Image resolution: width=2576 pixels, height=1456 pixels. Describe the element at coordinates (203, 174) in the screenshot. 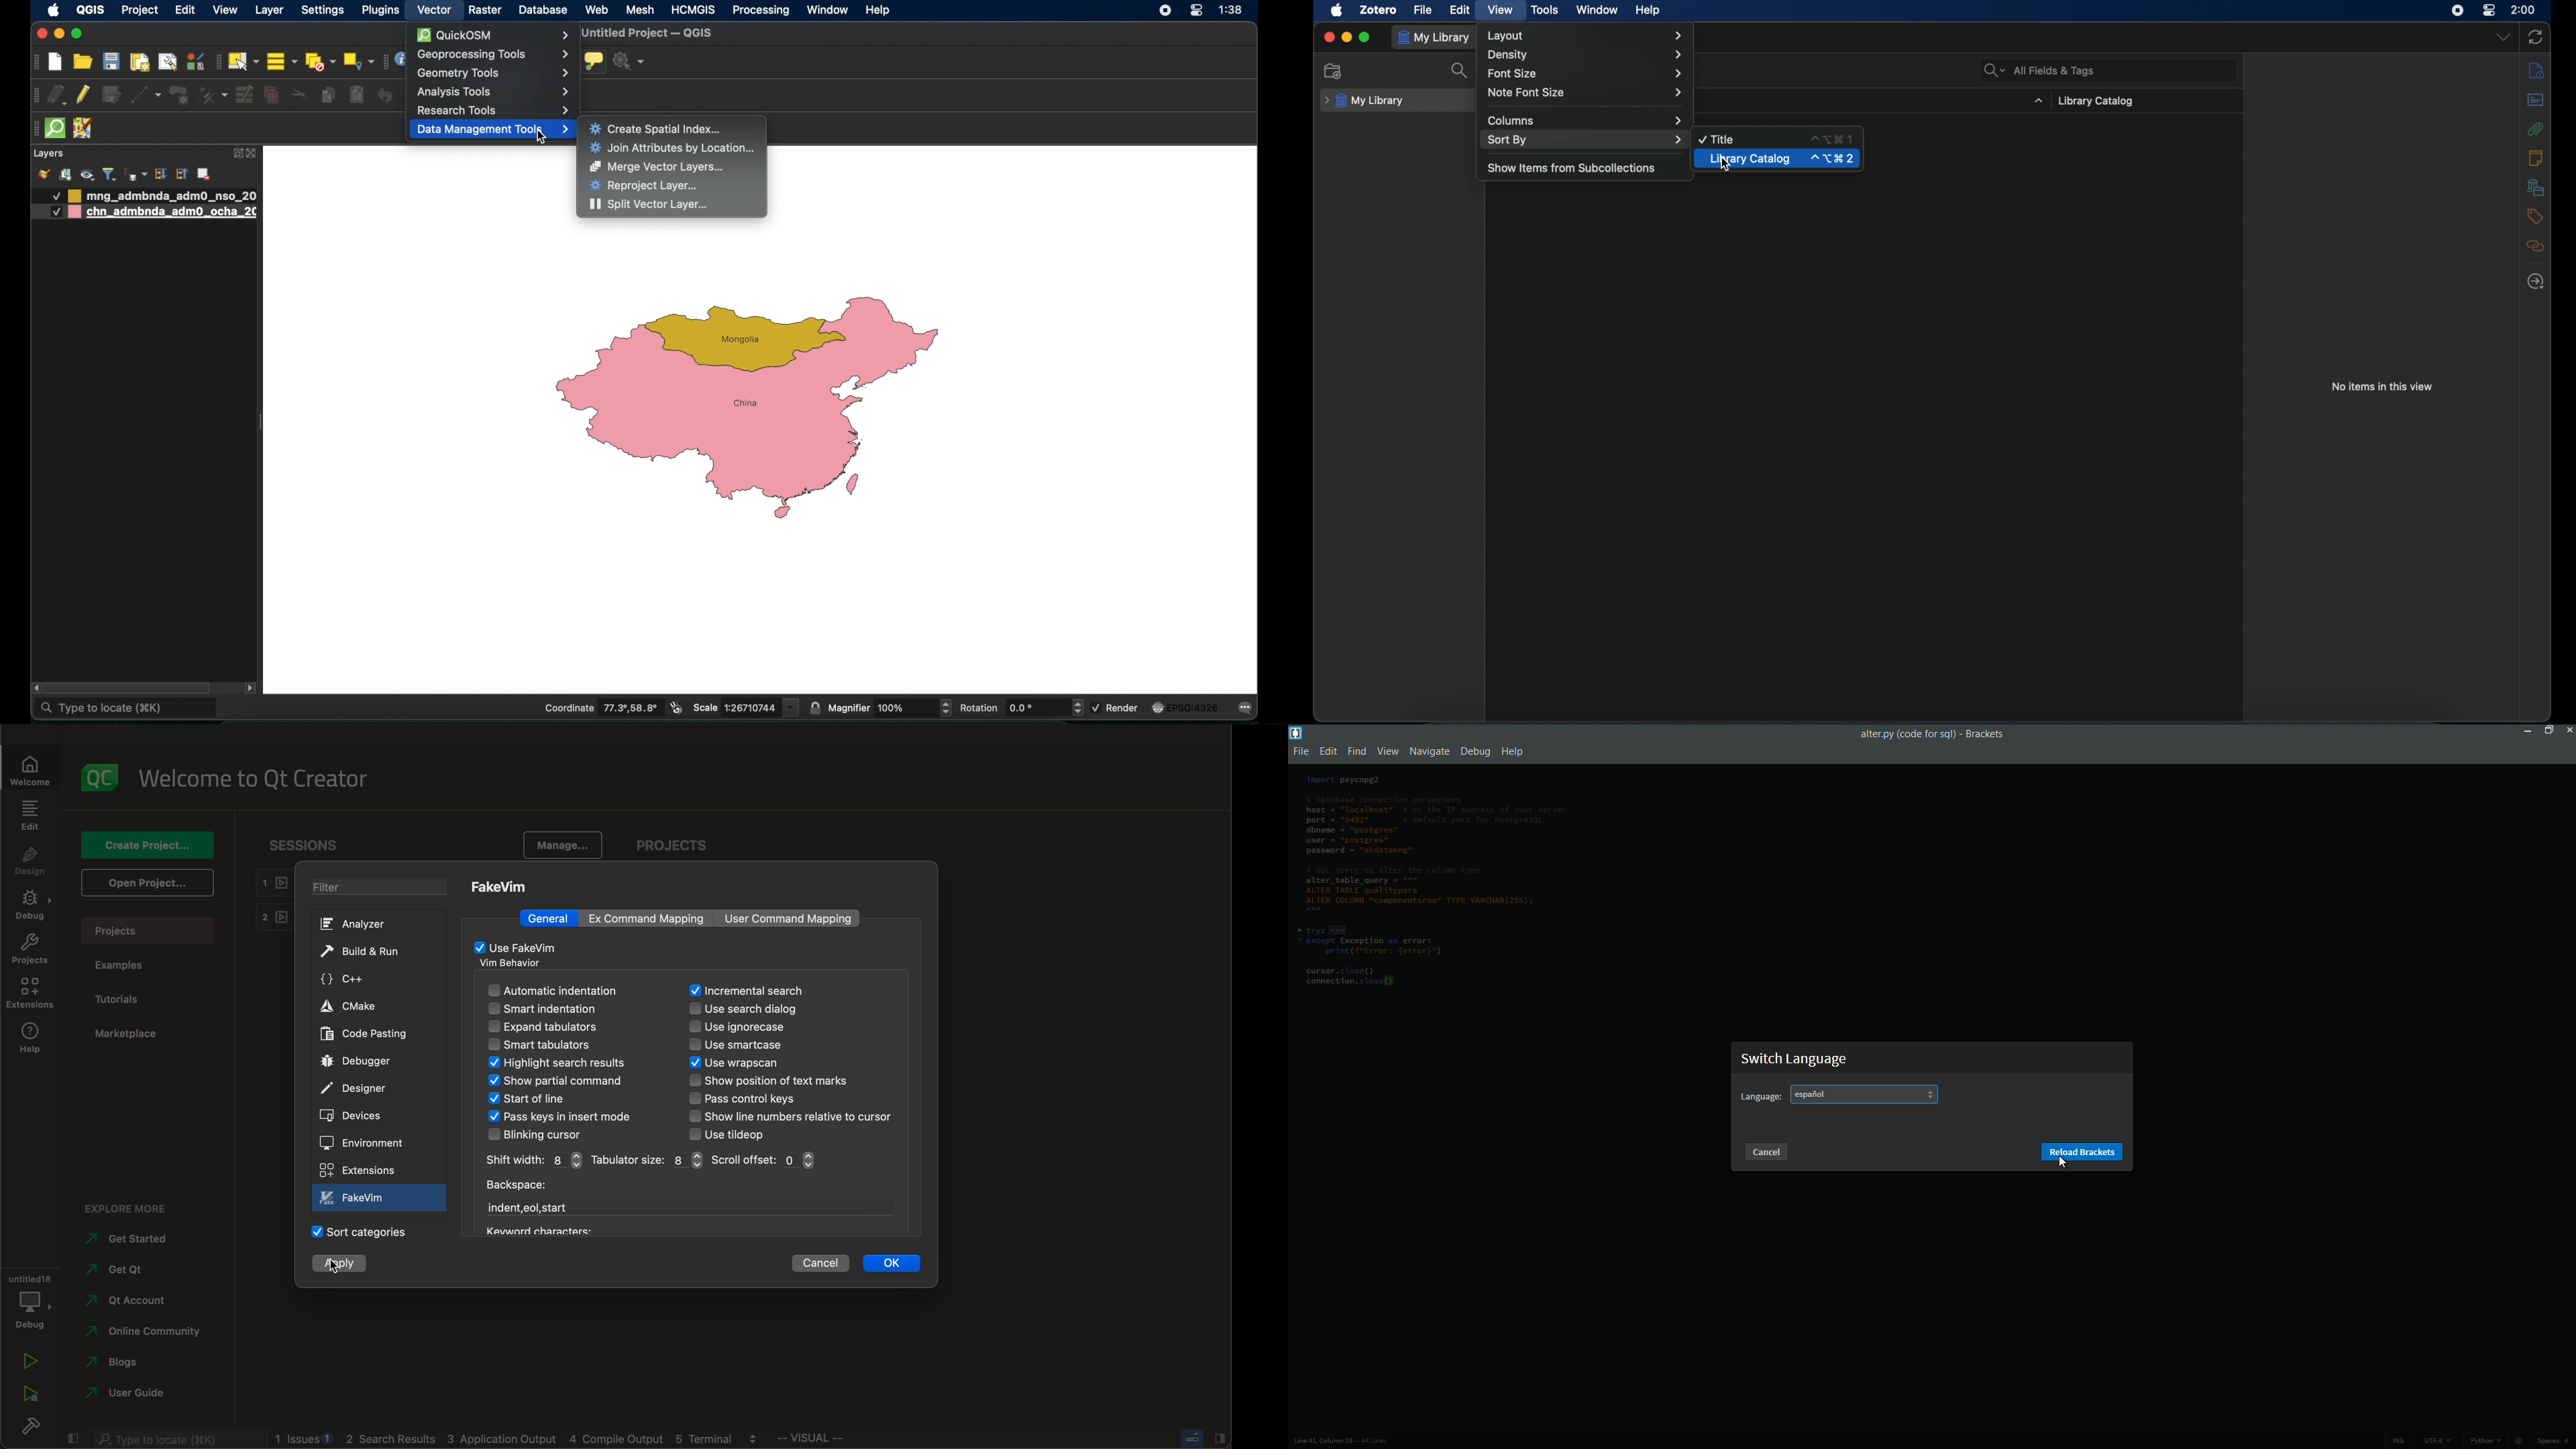

I see `add layer/group` at that location.